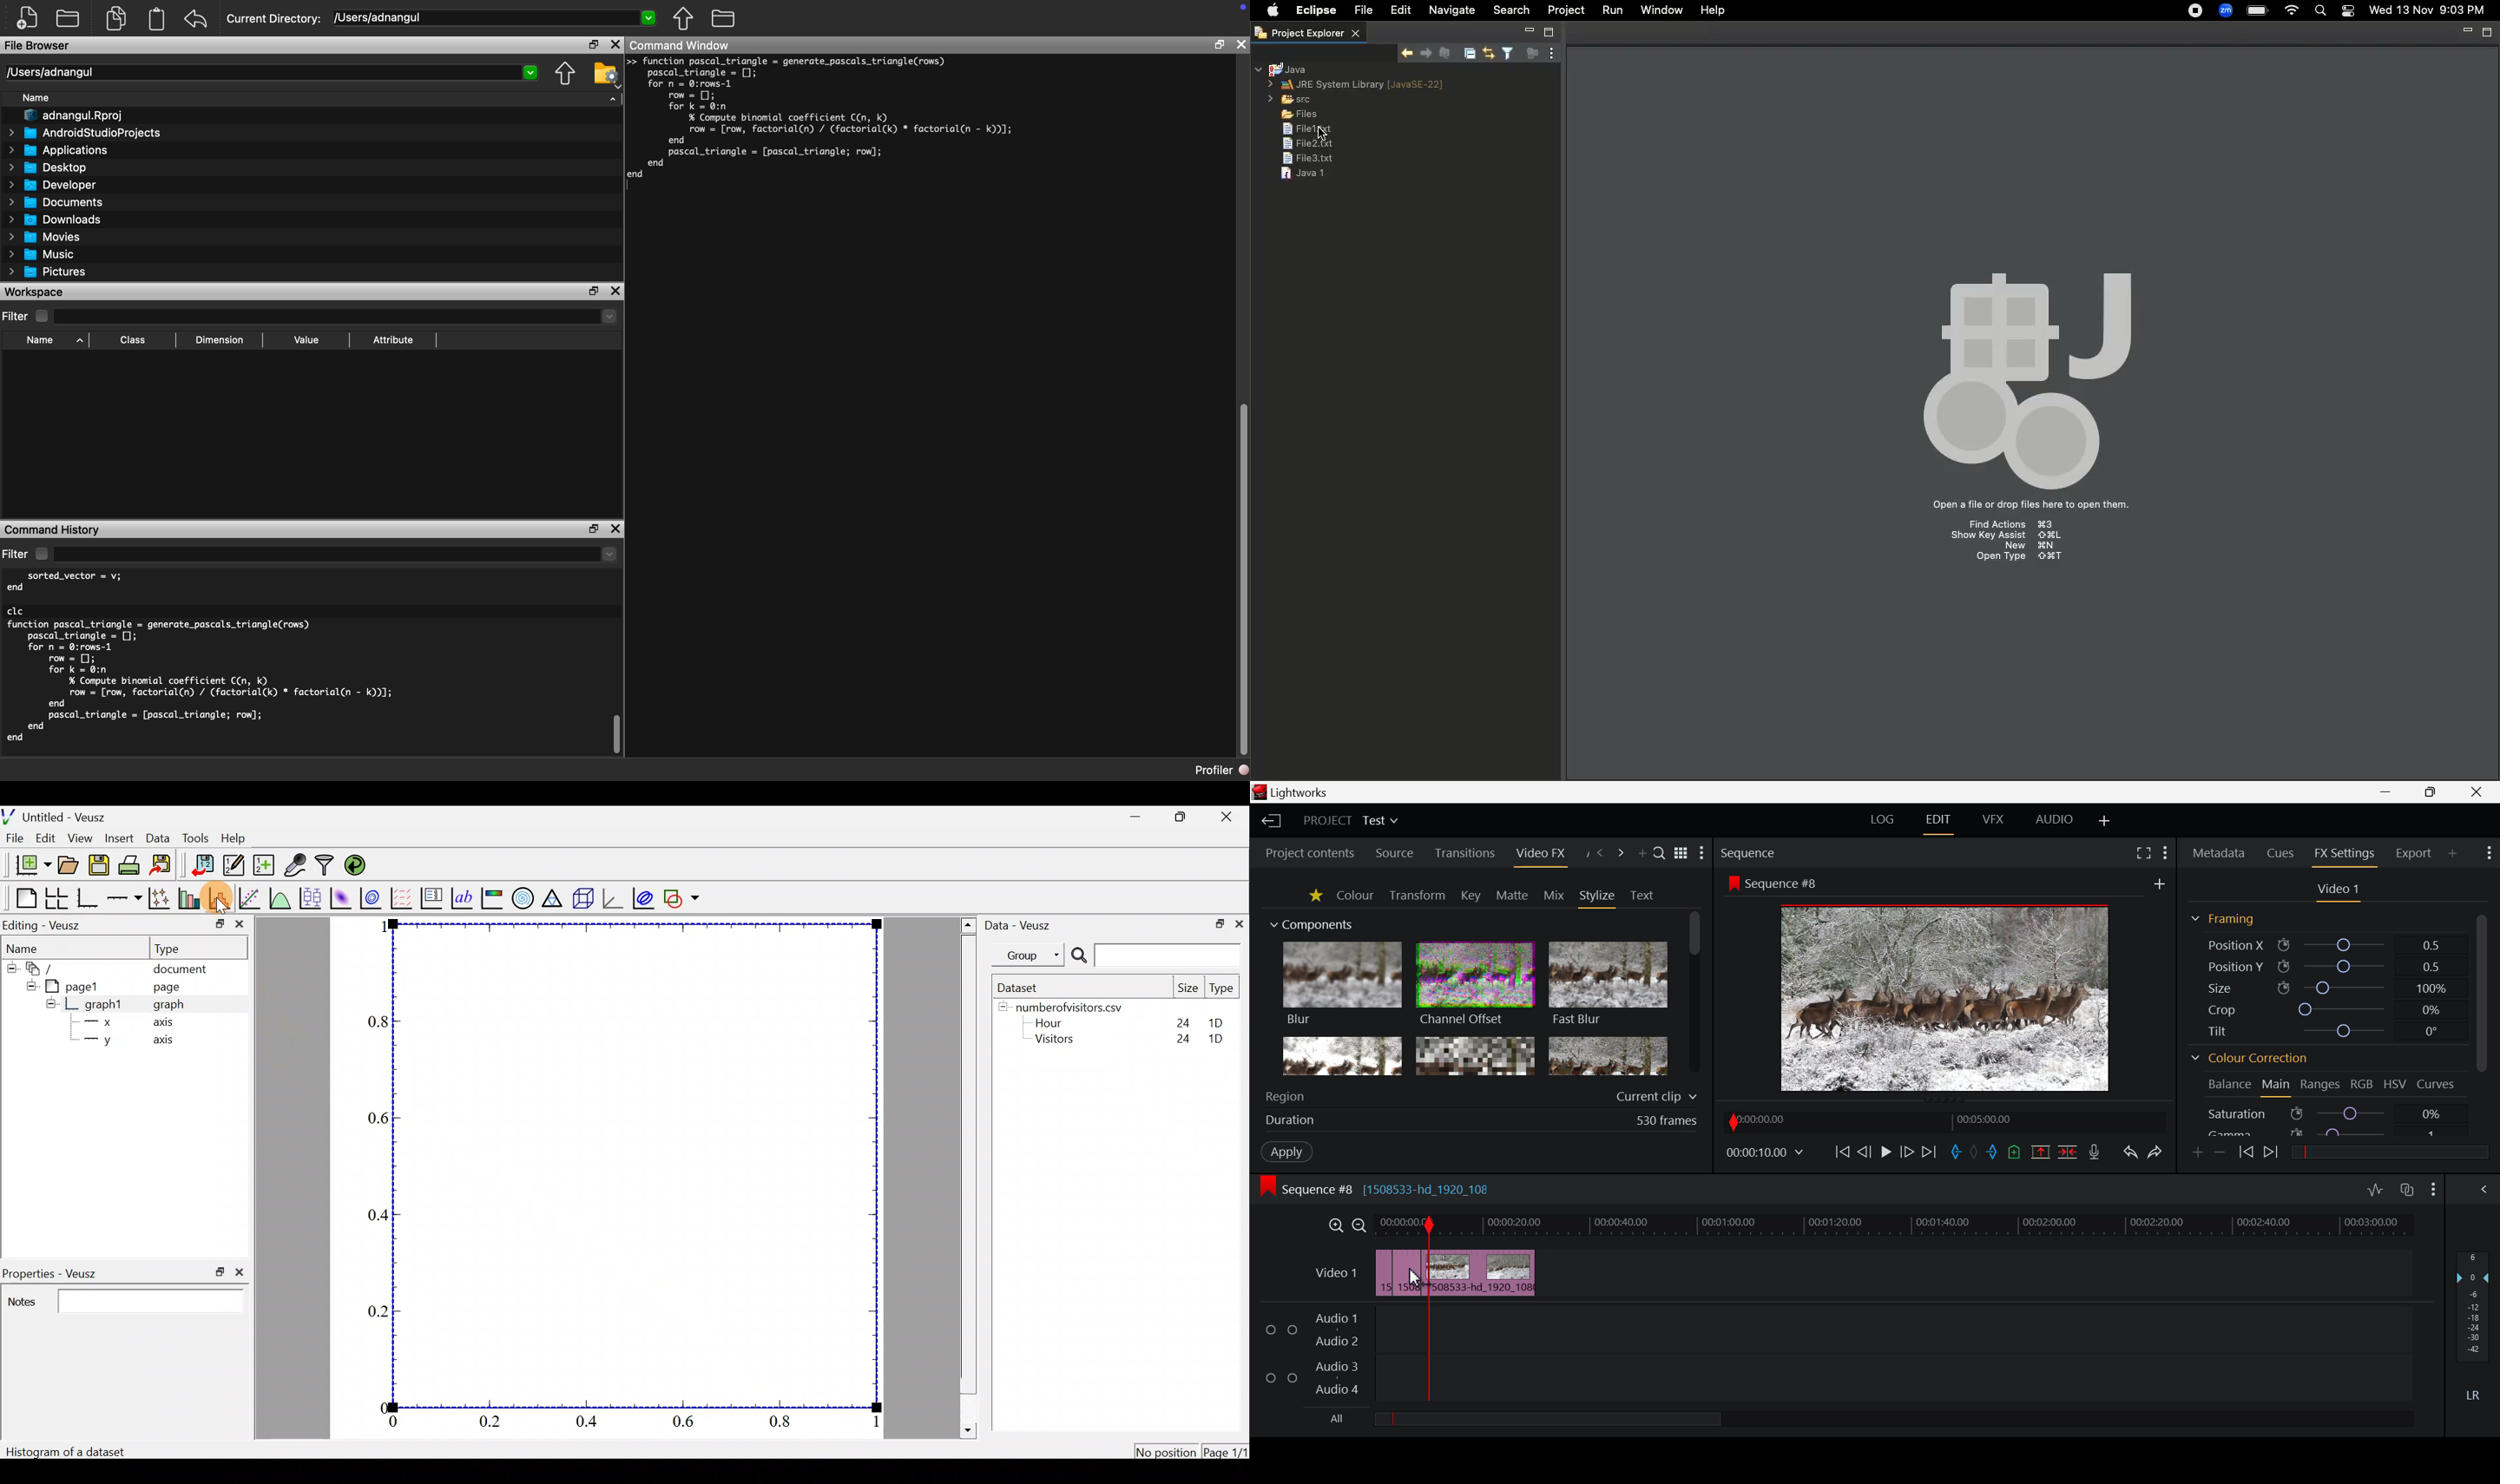 This screenshot has height=1484, width=2520. What do you see at coordinates (2350, 10) in the screenshot?
I see `Notification` at bounding box center [2350, 10].